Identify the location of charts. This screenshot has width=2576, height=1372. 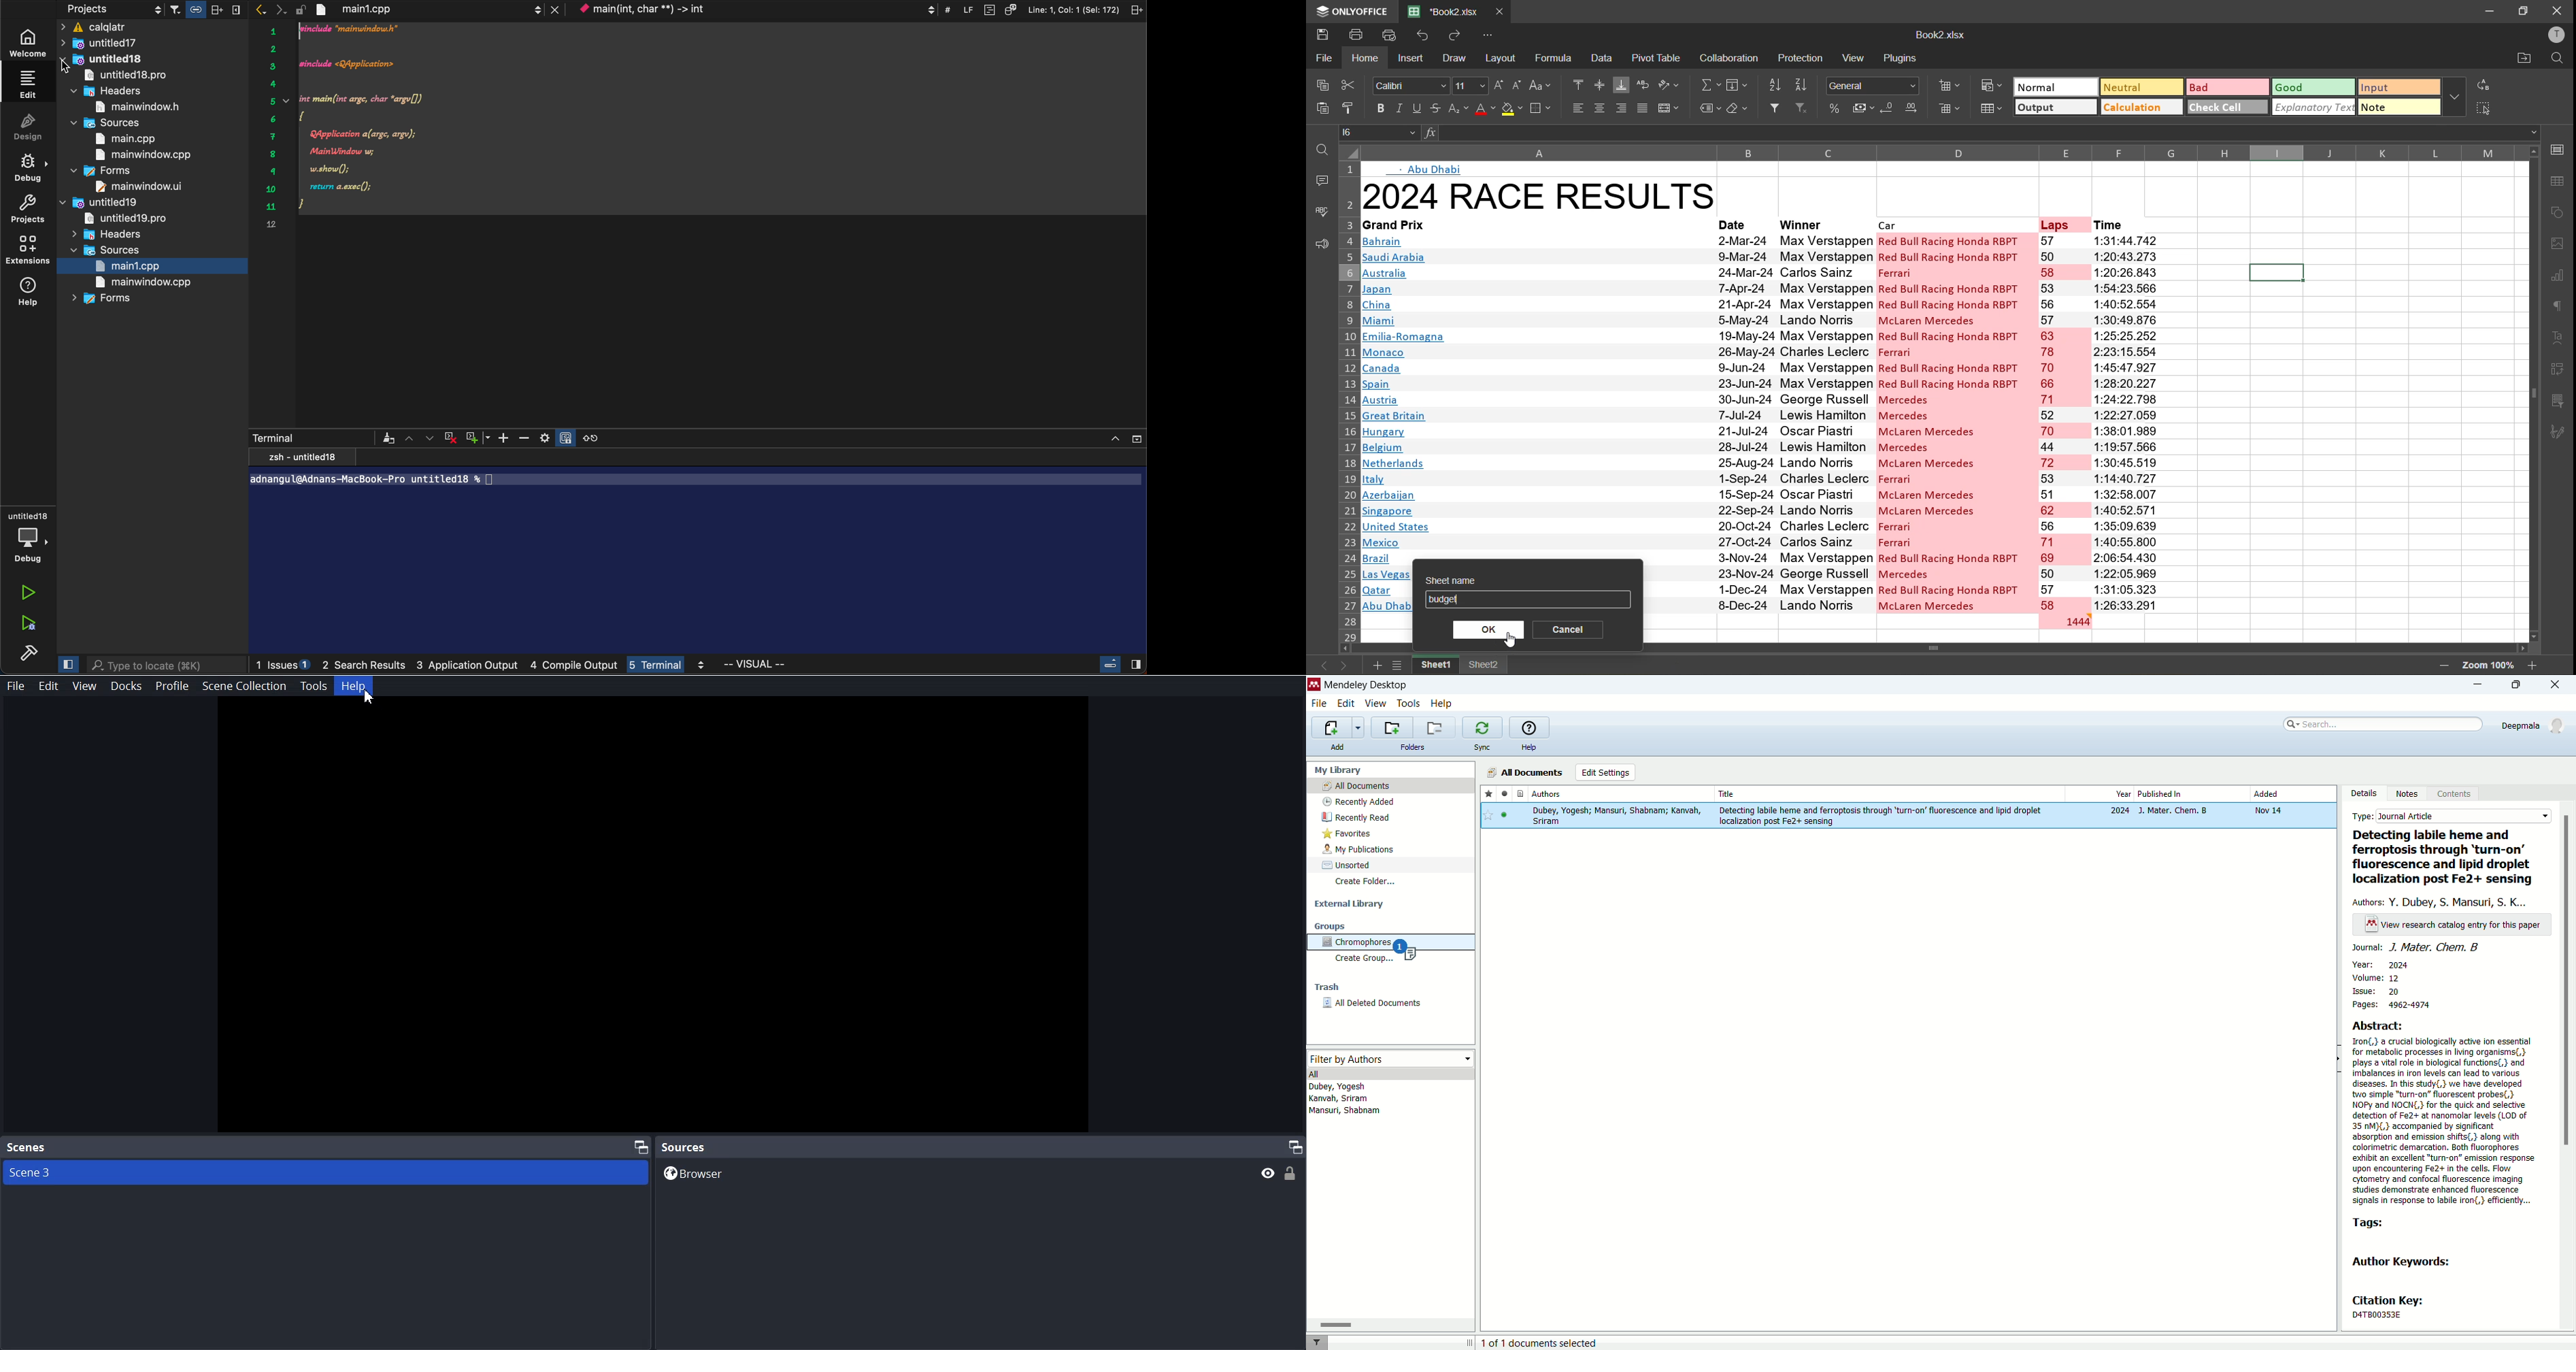
(2561, 278).